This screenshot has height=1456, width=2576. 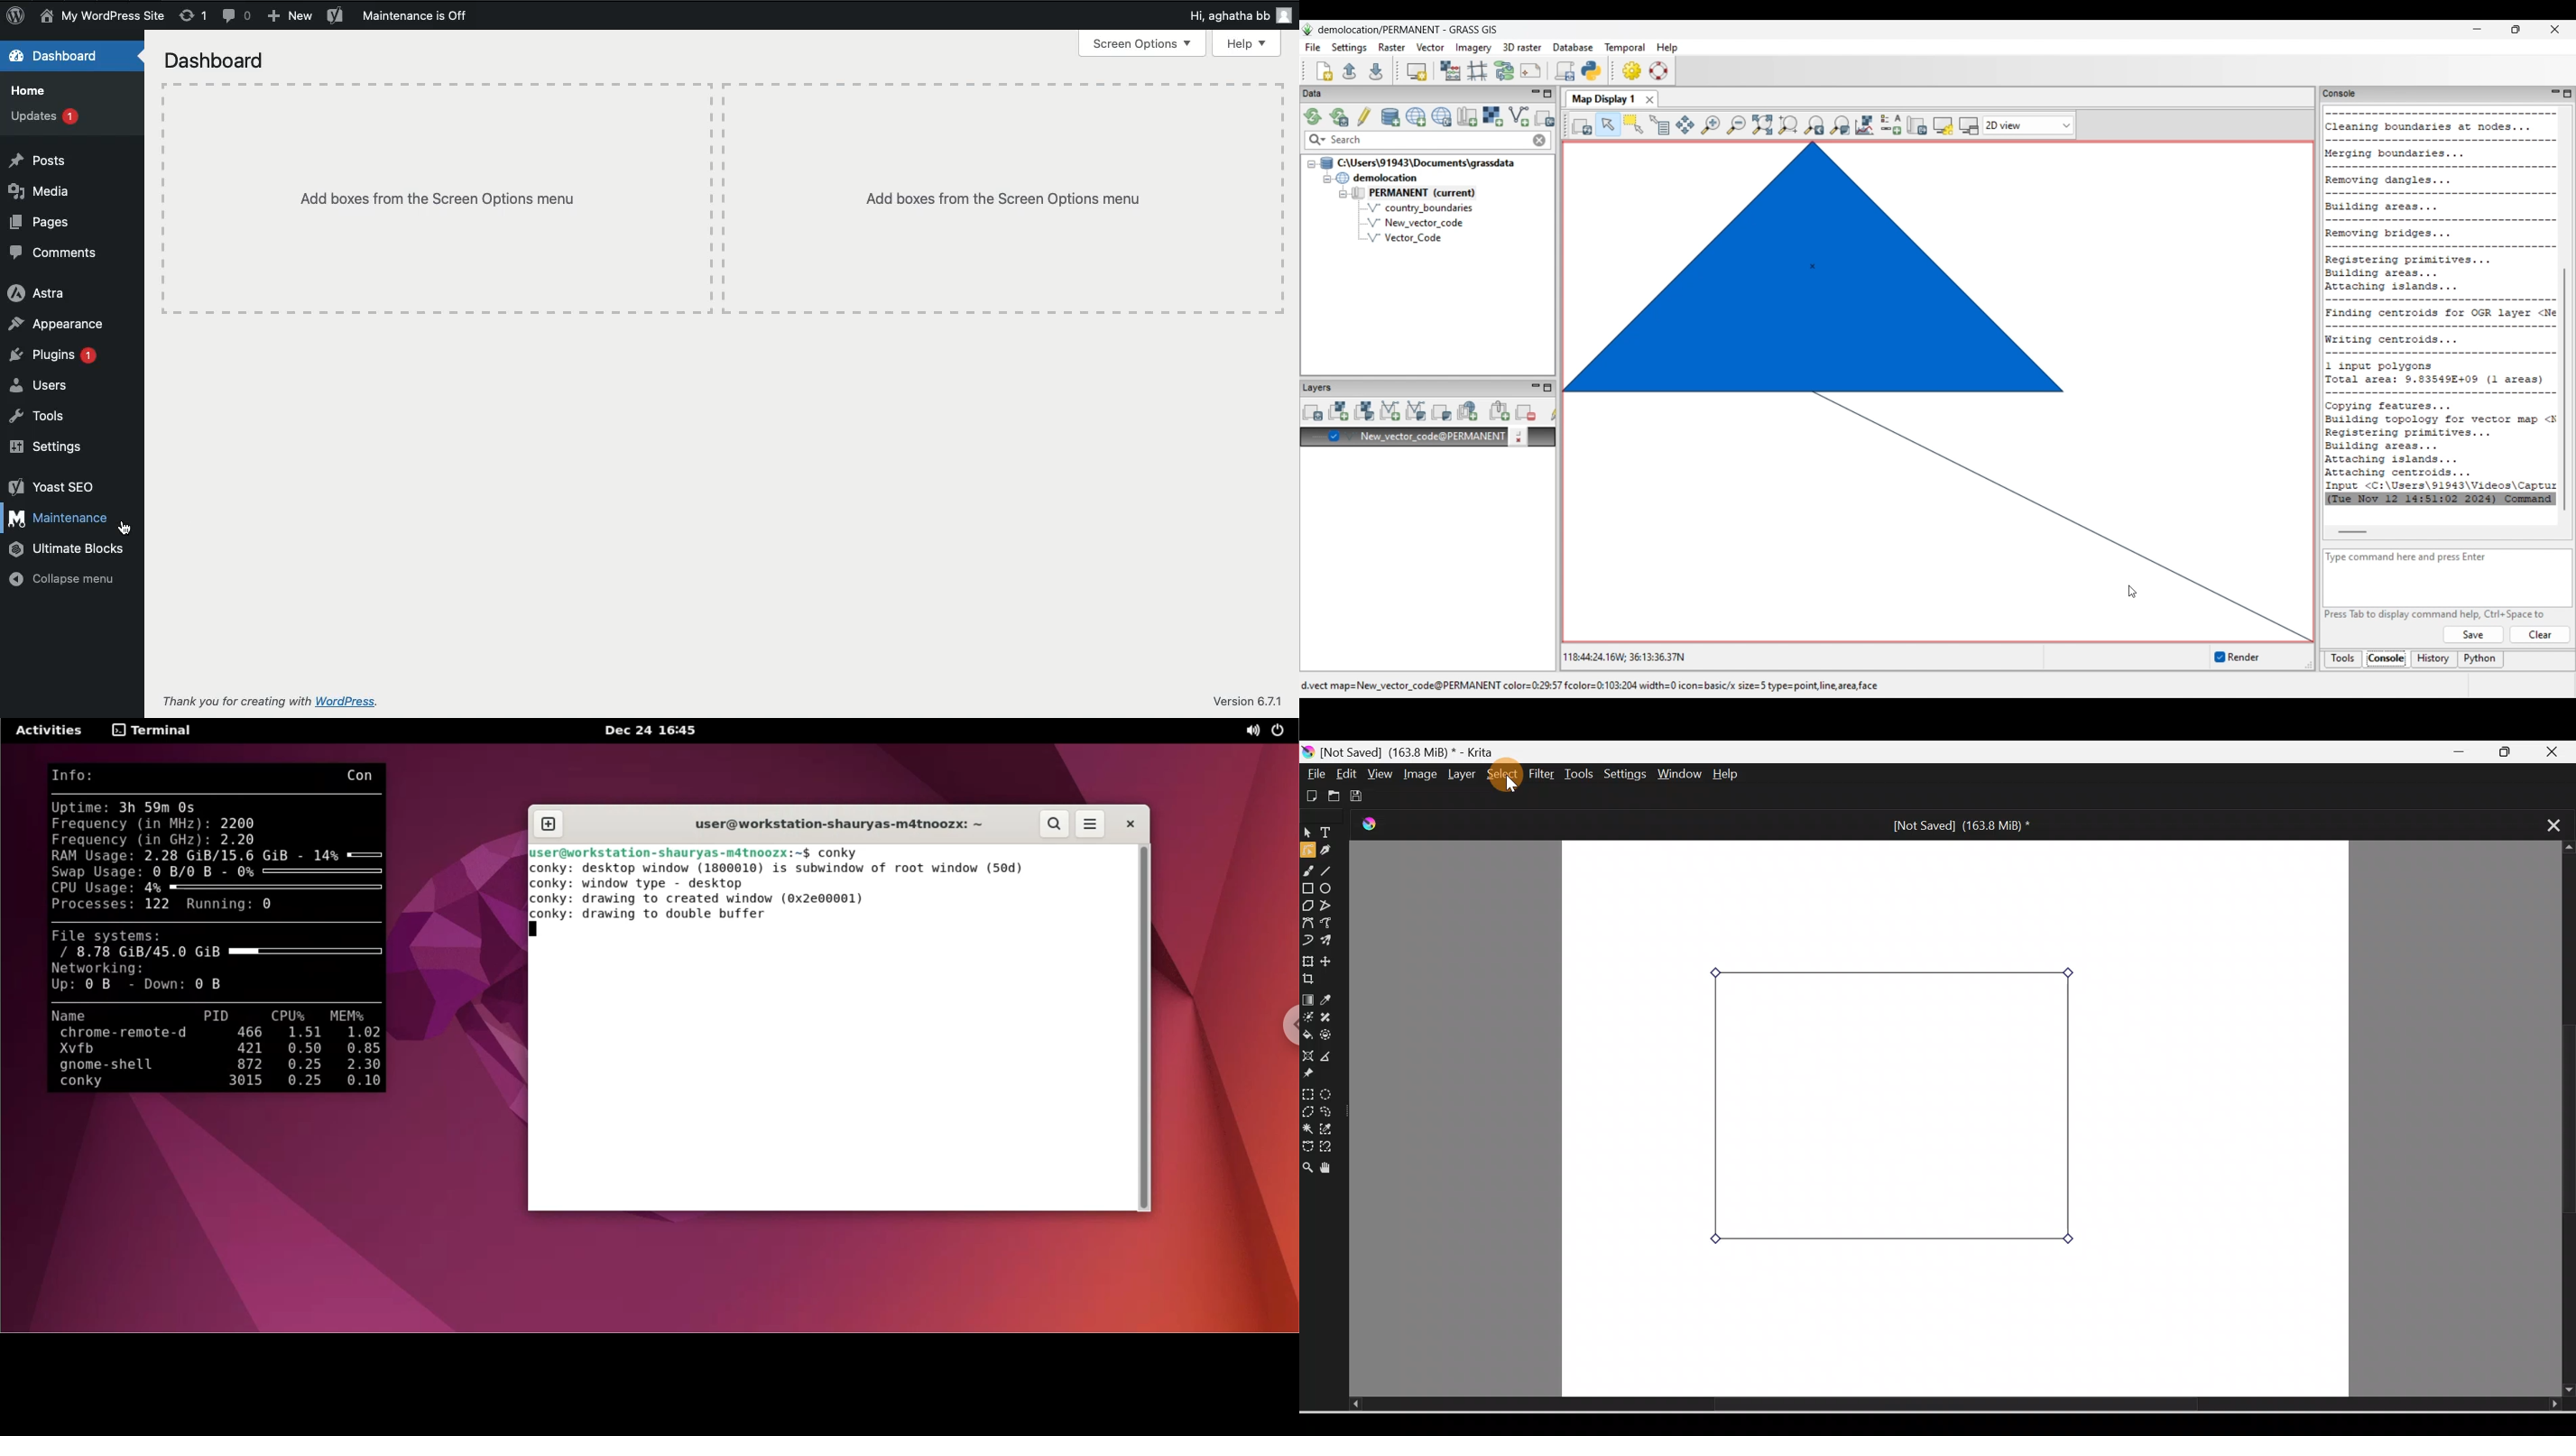 I want to click on Freehand selection tool, so click(x=1330, y=1112).